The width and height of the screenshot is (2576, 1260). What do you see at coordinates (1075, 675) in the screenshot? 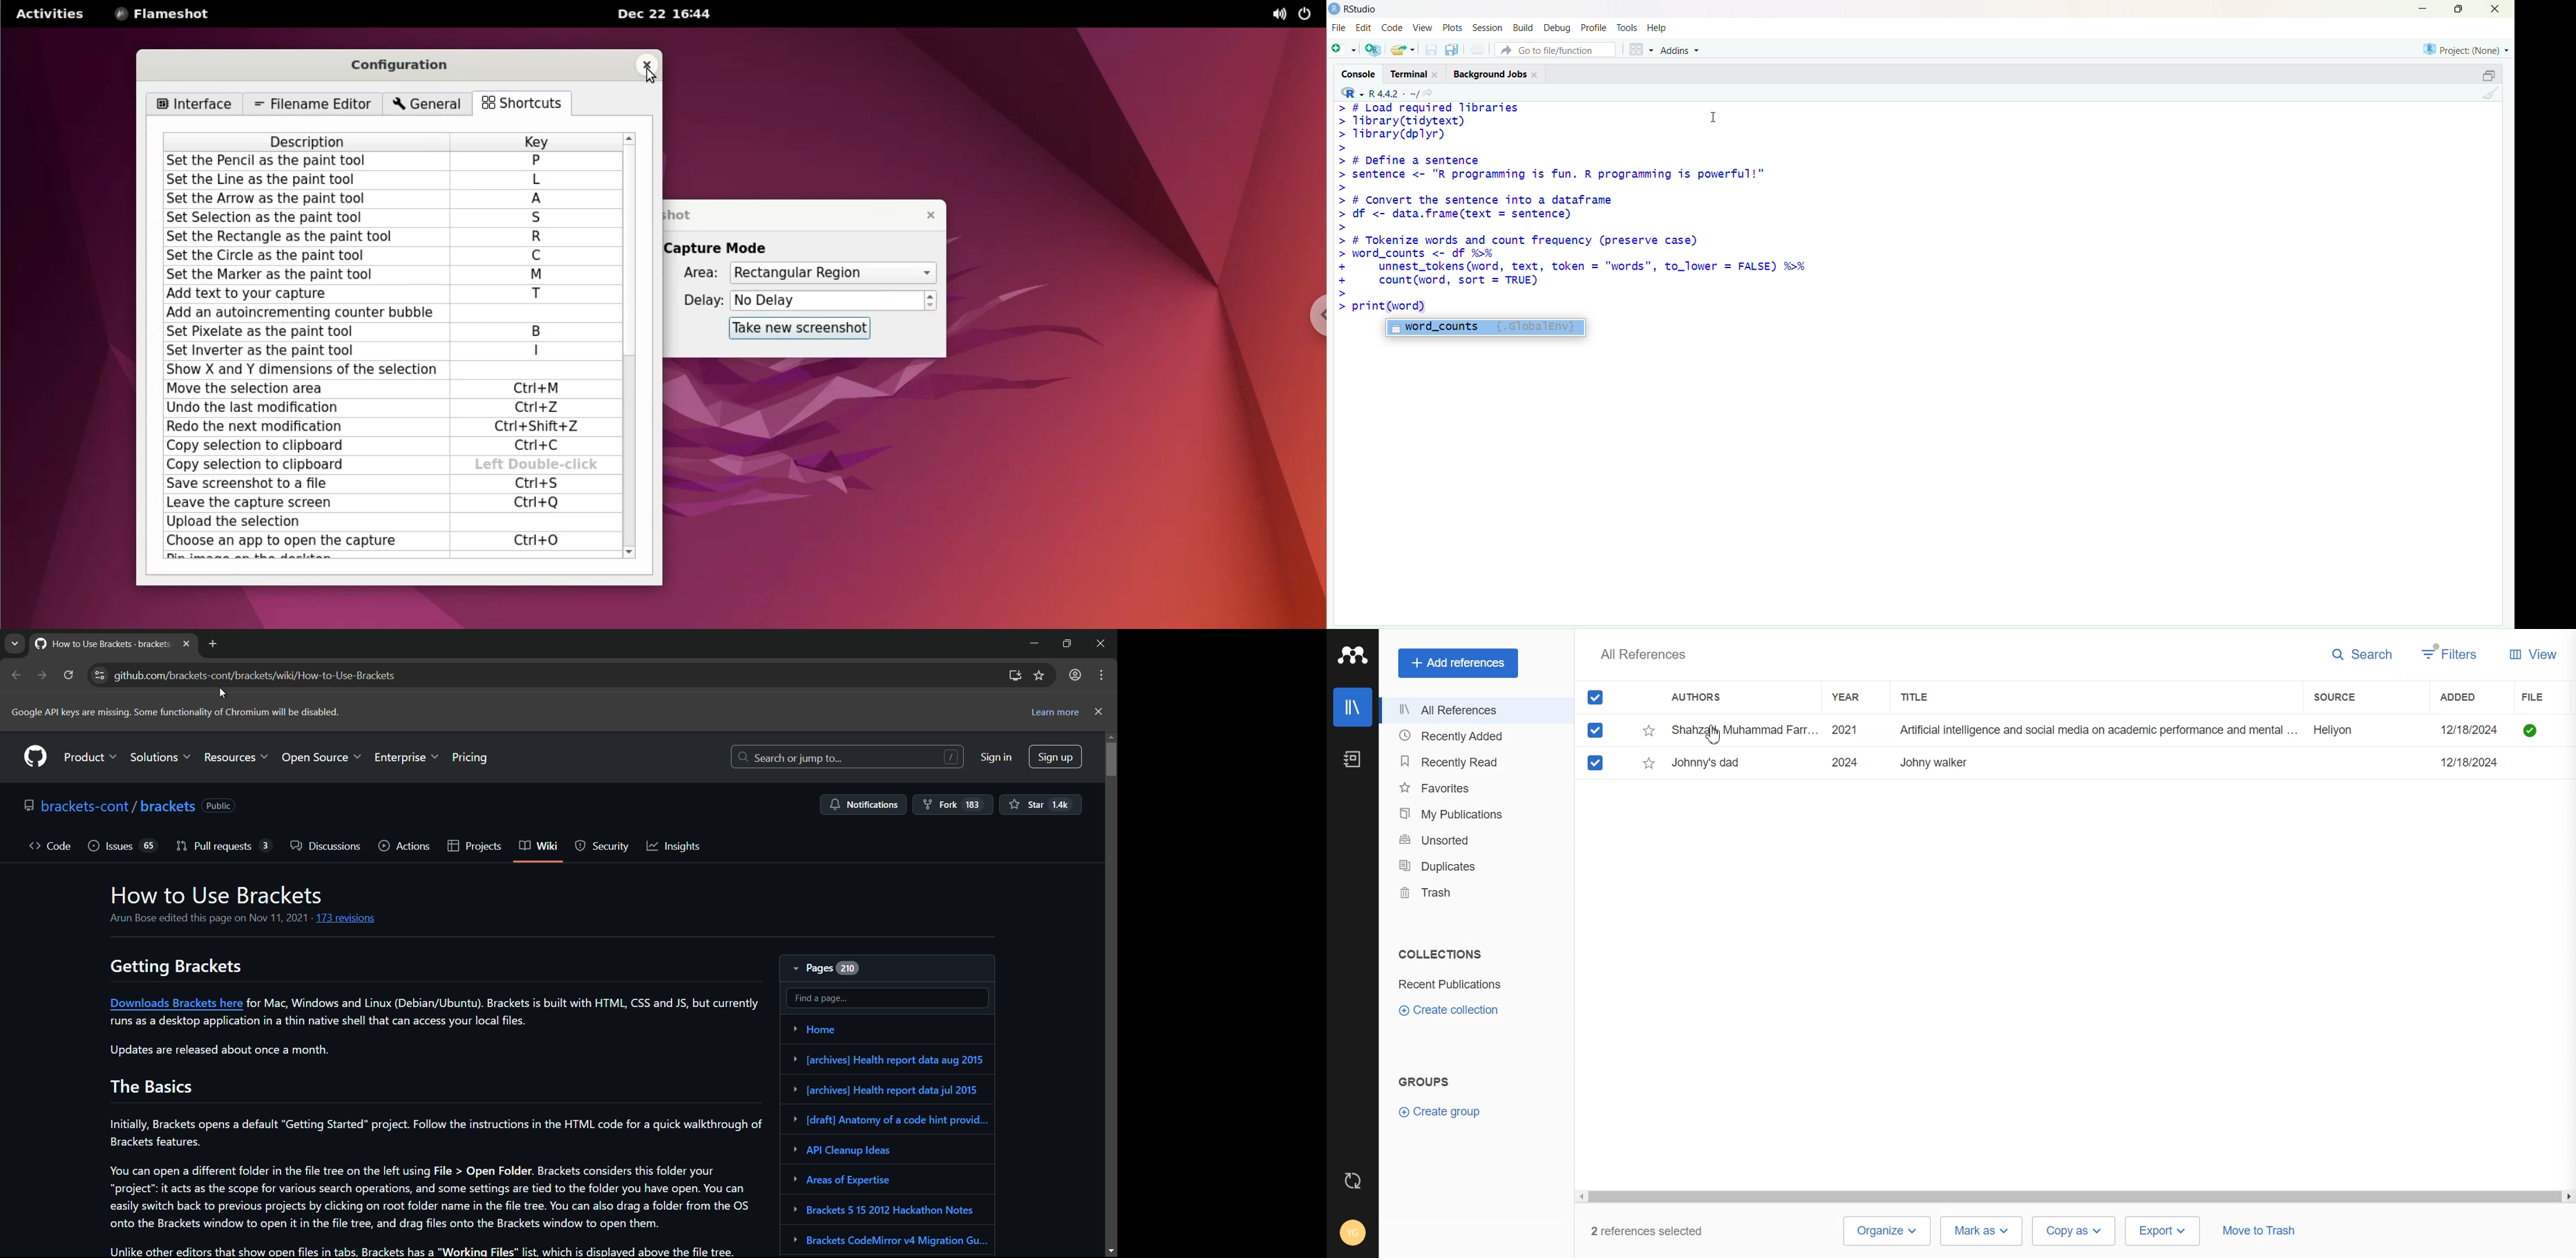
I see `profile` at bounding box center [1075, 675].